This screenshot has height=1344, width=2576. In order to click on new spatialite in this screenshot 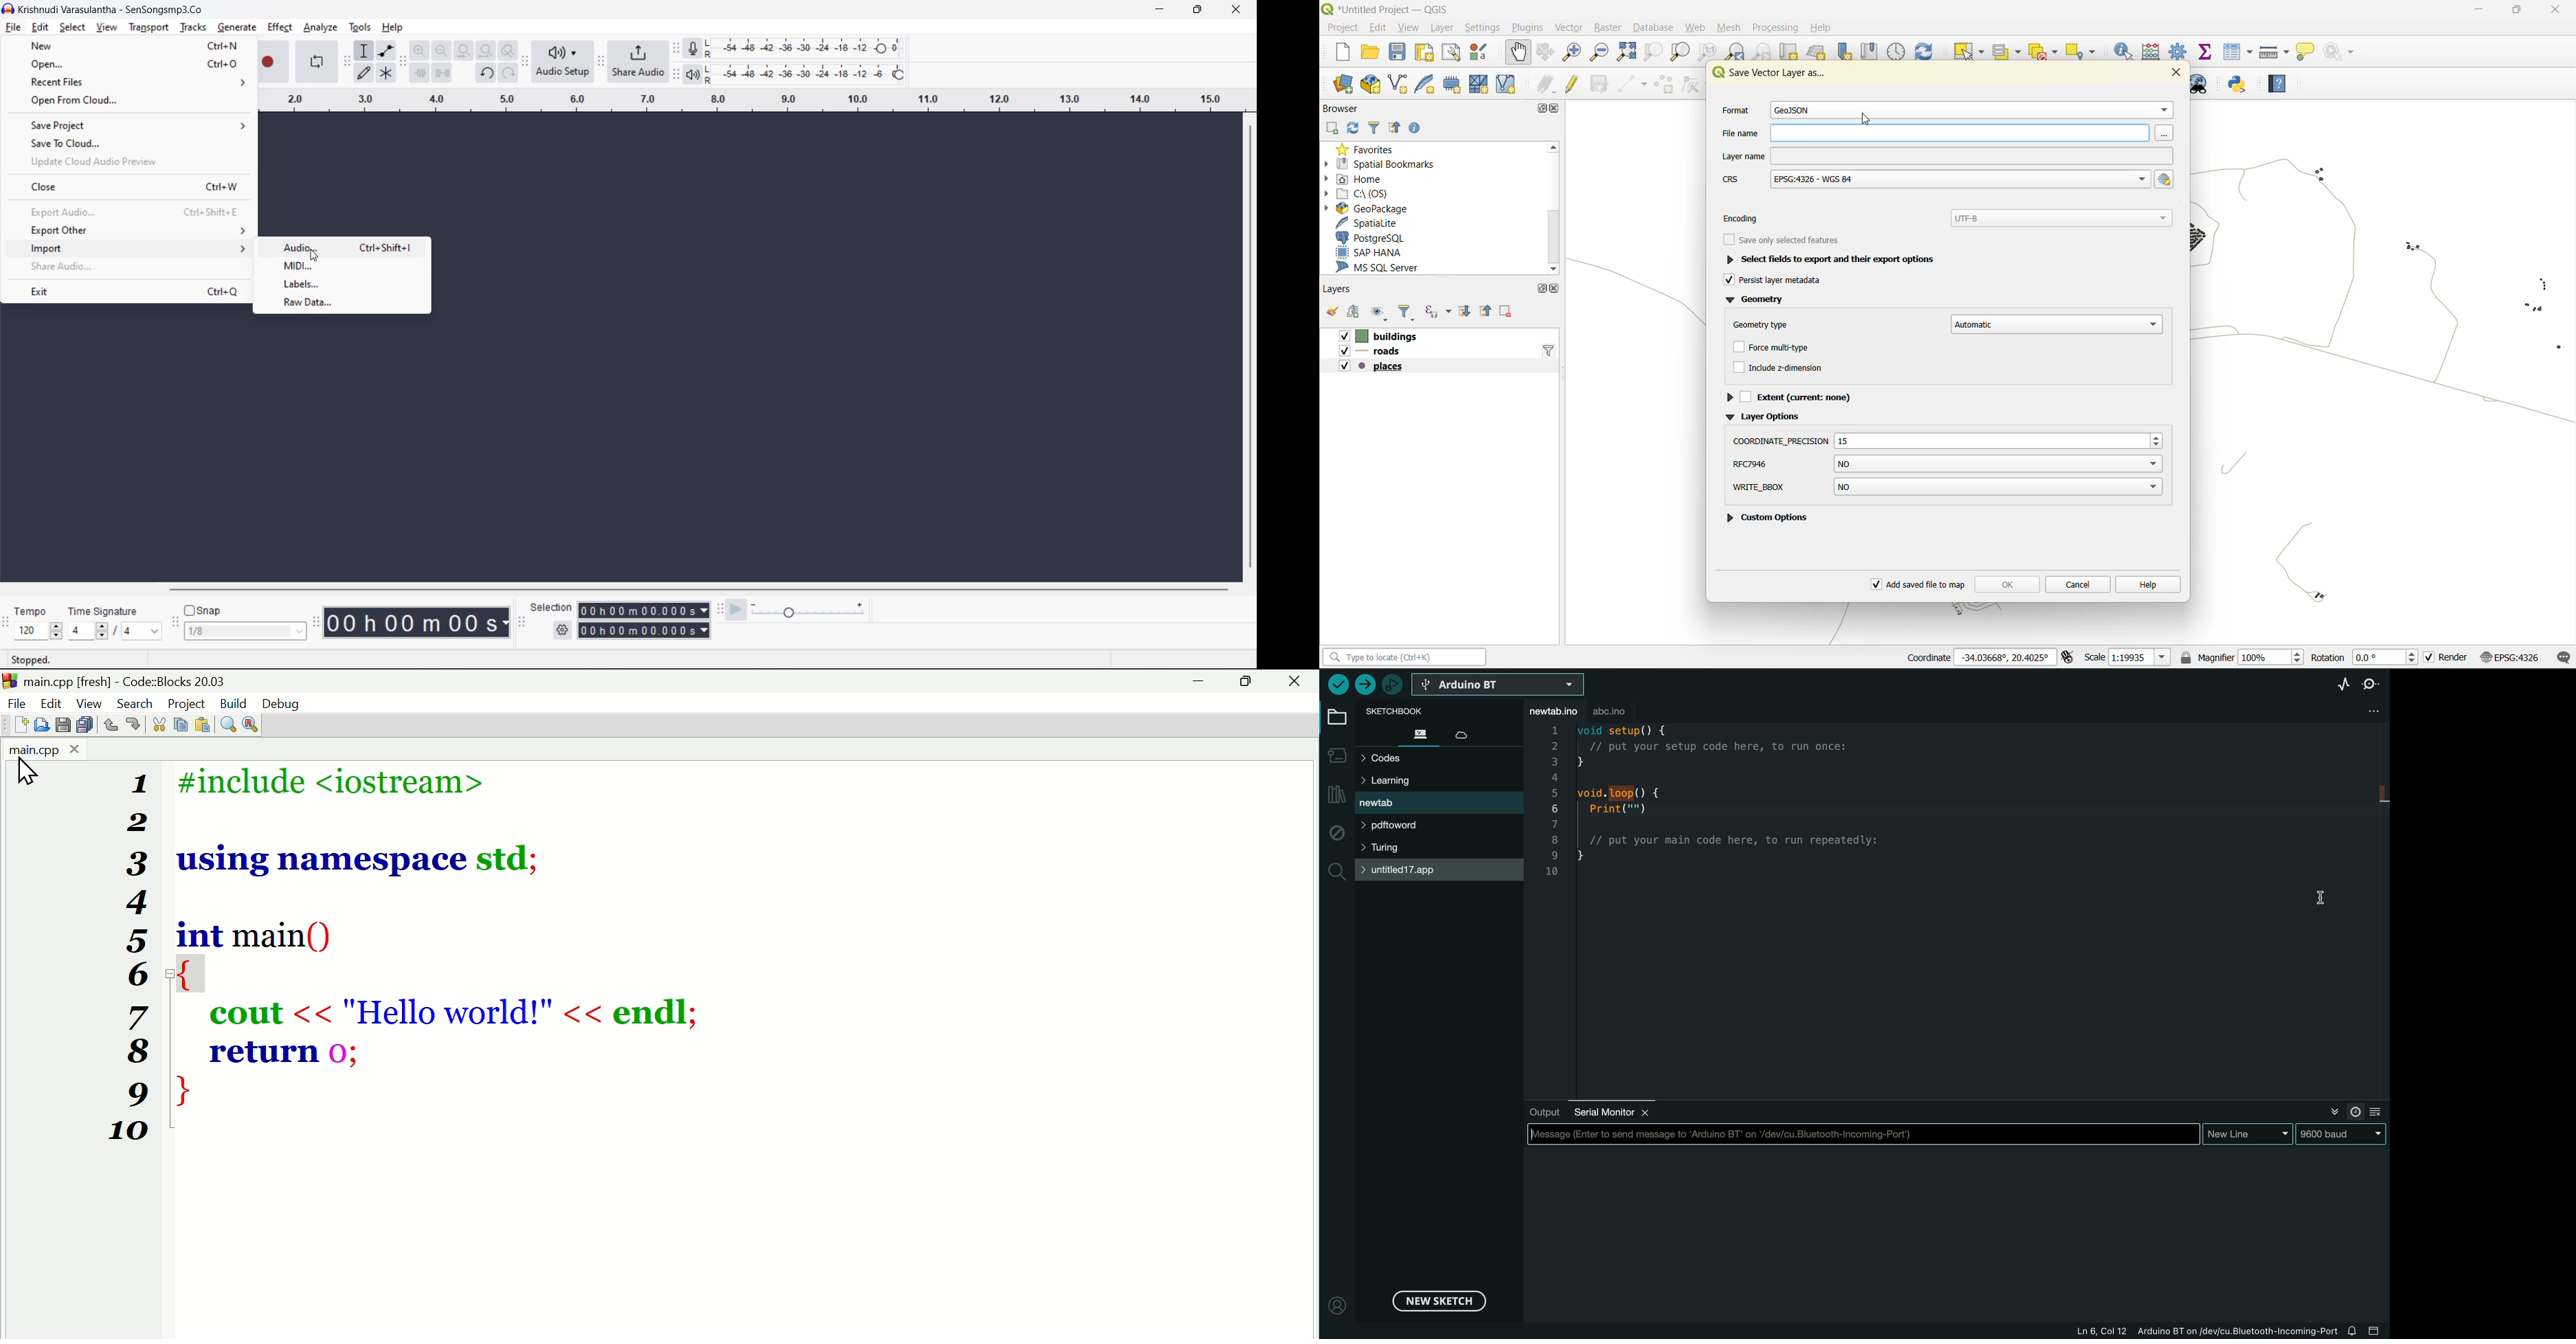, I will do `click(1426, 83)`.